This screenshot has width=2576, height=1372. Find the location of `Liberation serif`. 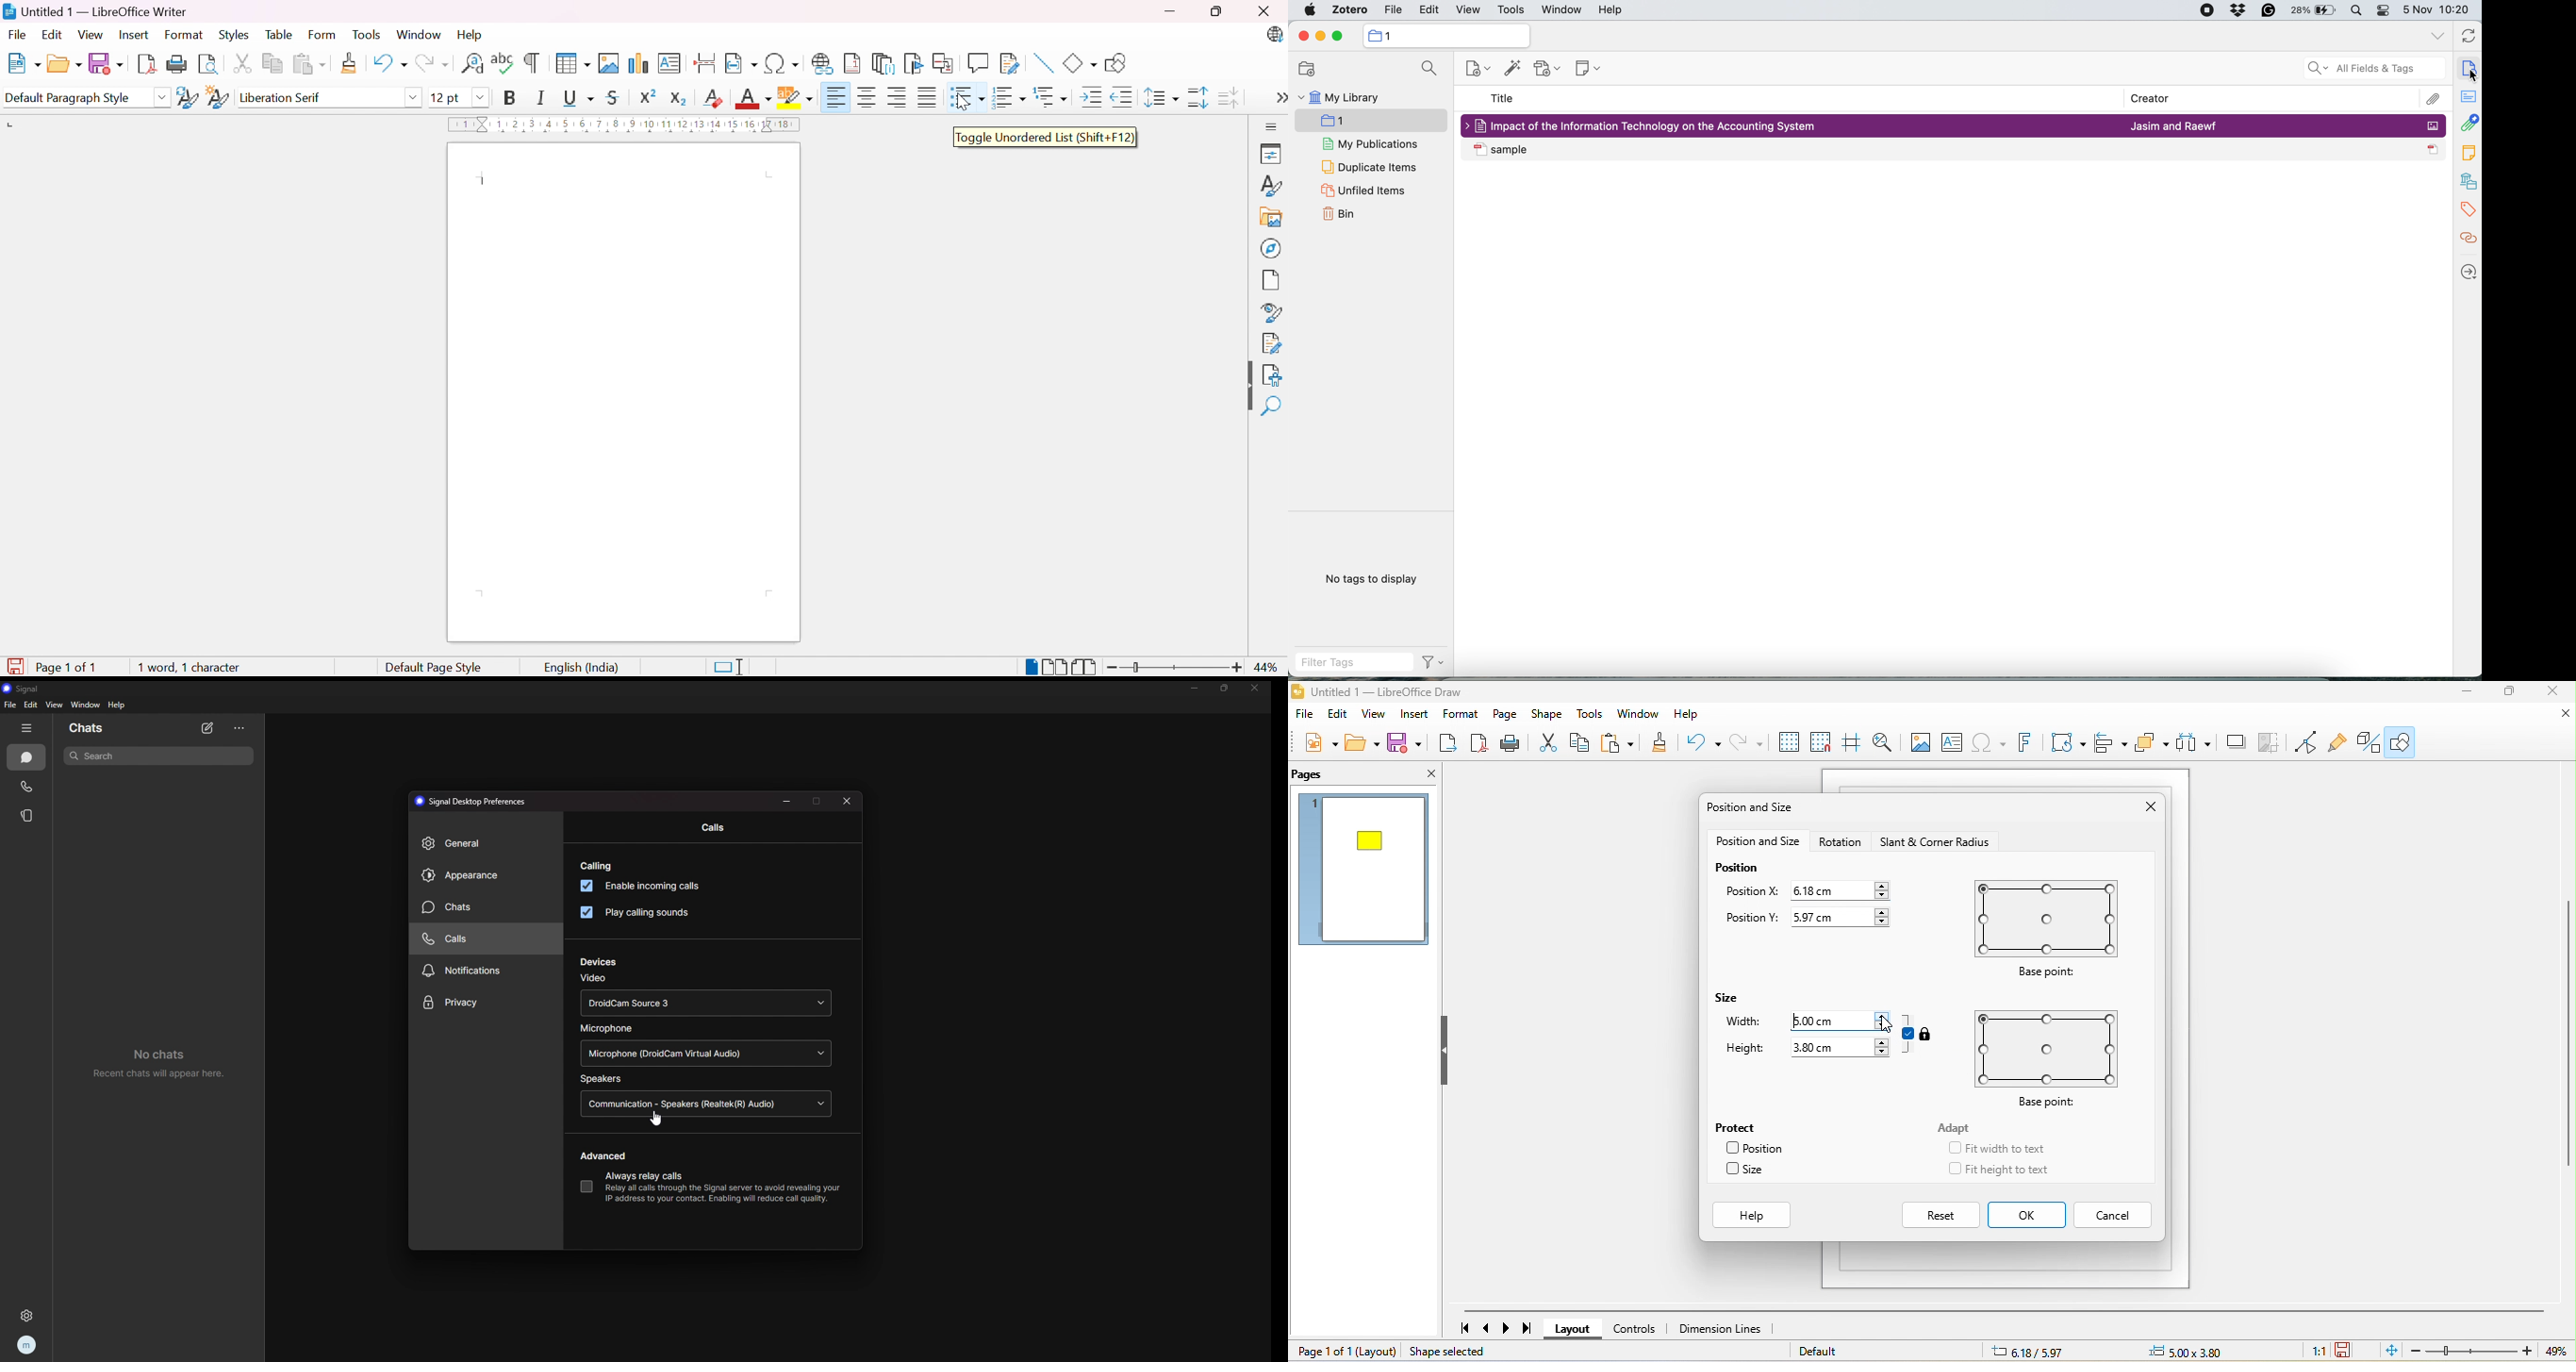

Liberation serif is located at coordinates (280, 97).